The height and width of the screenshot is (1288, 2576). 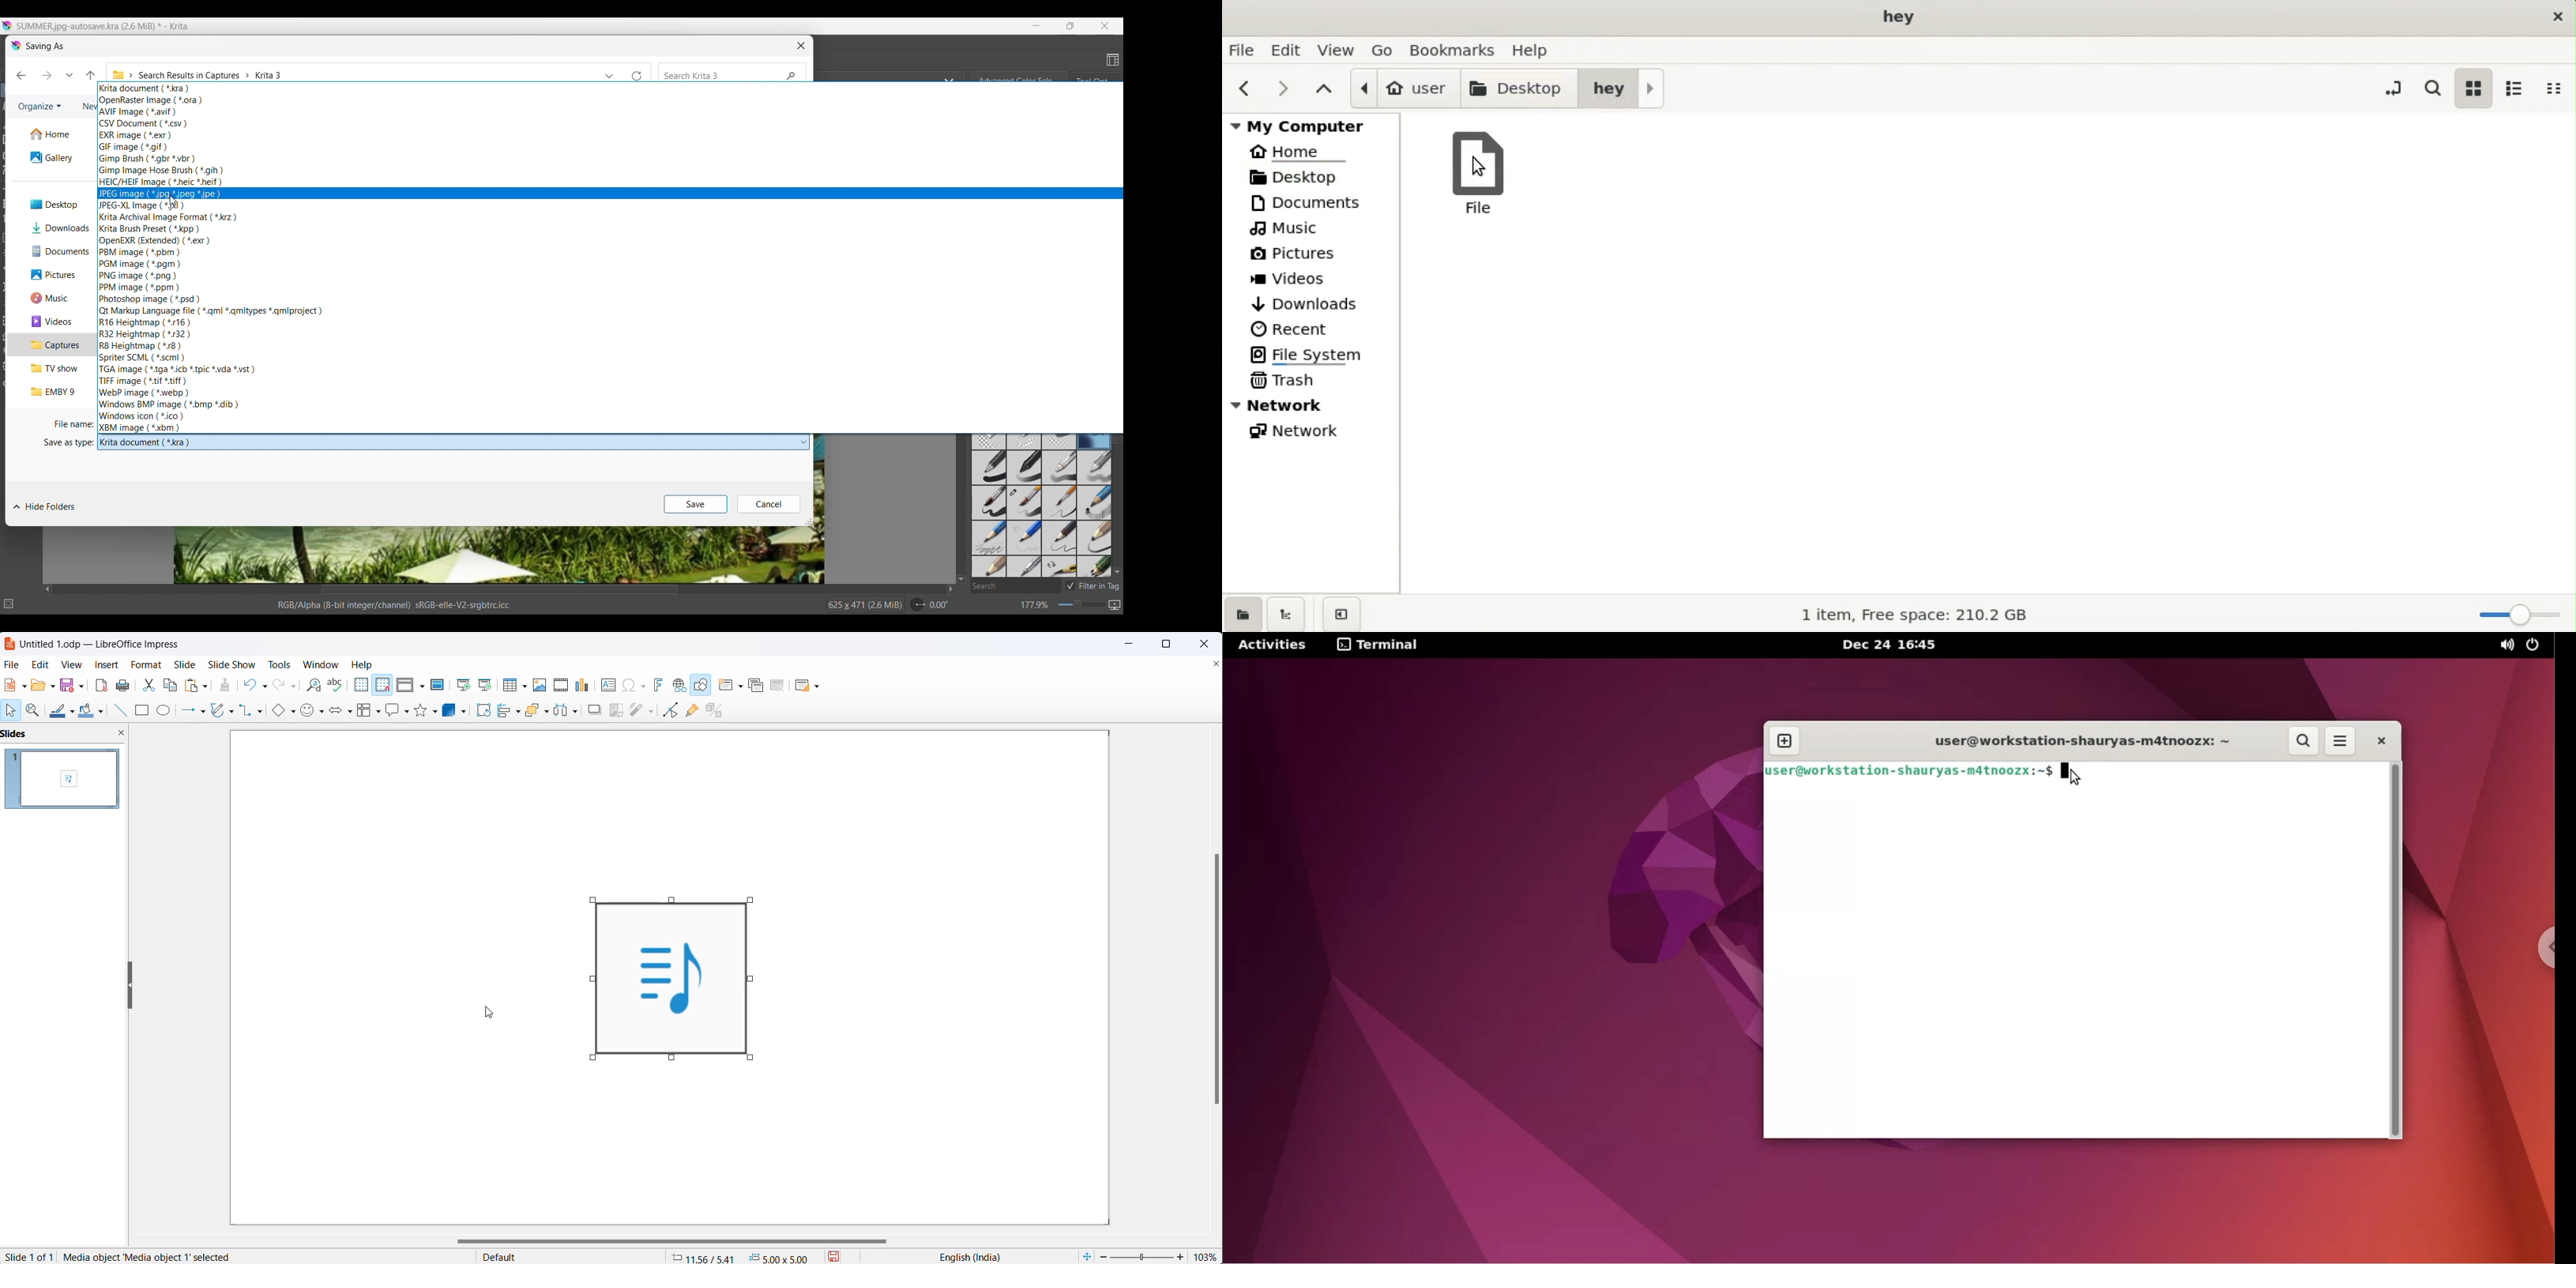 What do you see at coordinates (420, 710) in the screenshot?
I see `stars and banners` at bounding box center [420, 710].